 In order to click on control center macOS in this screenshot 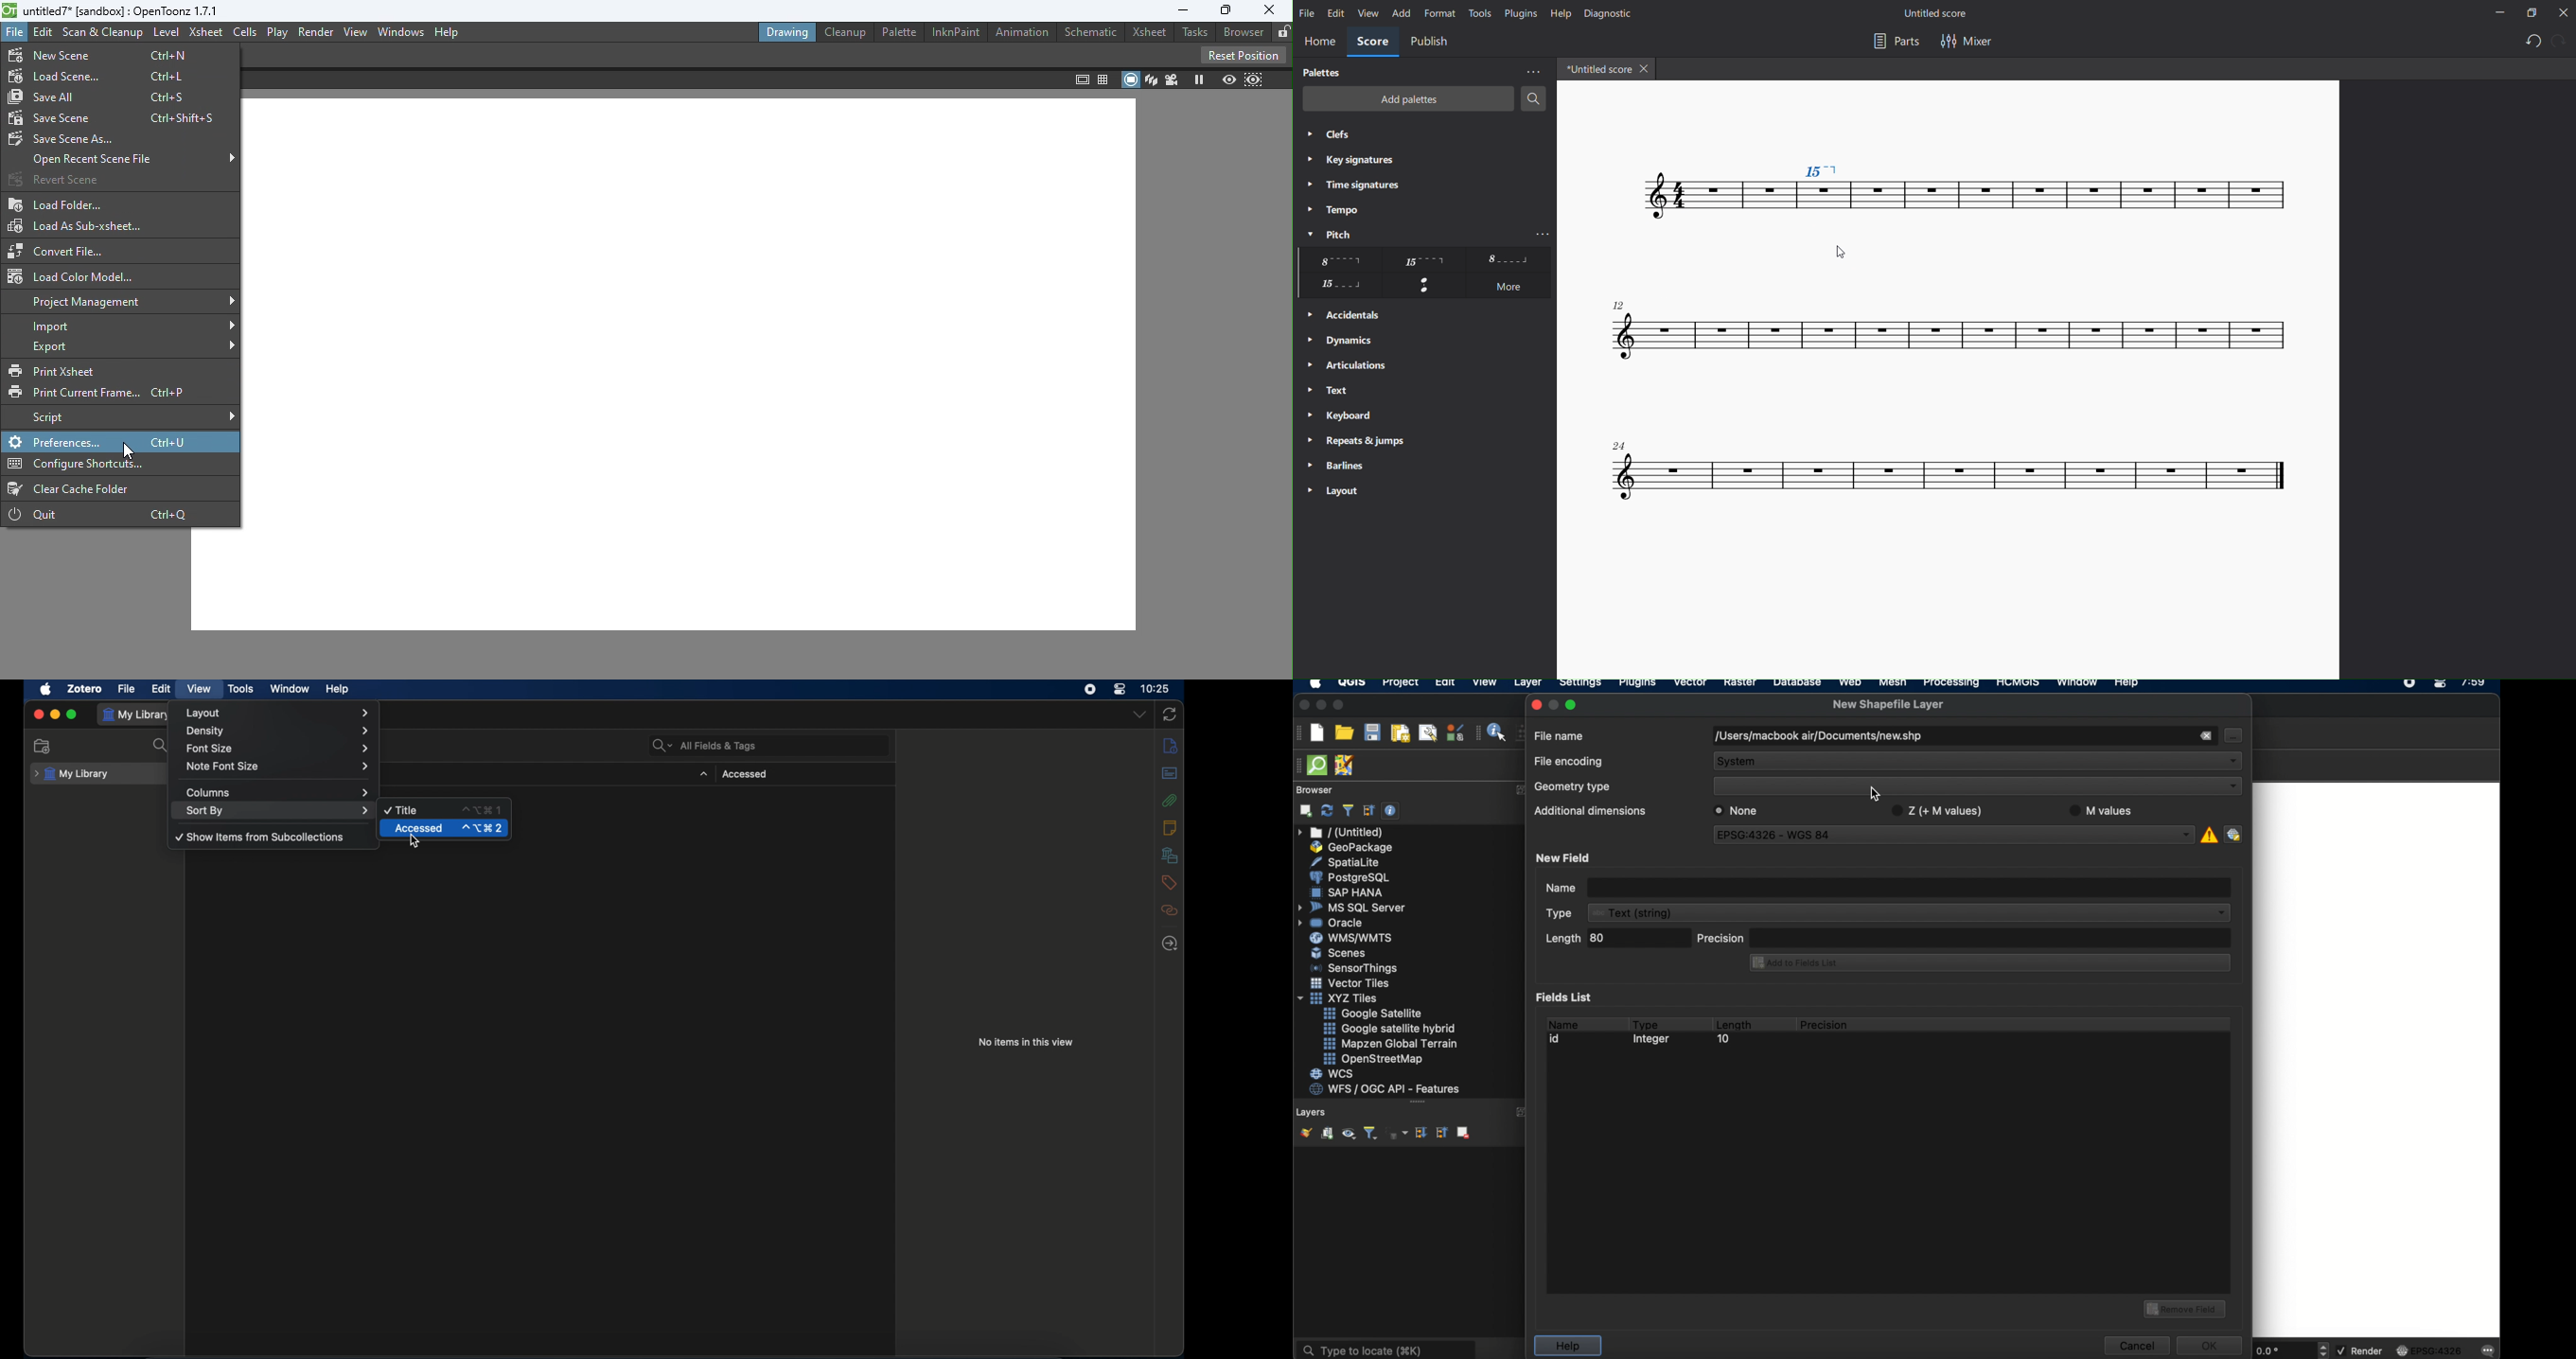, I will do `click(2440, 685)`.